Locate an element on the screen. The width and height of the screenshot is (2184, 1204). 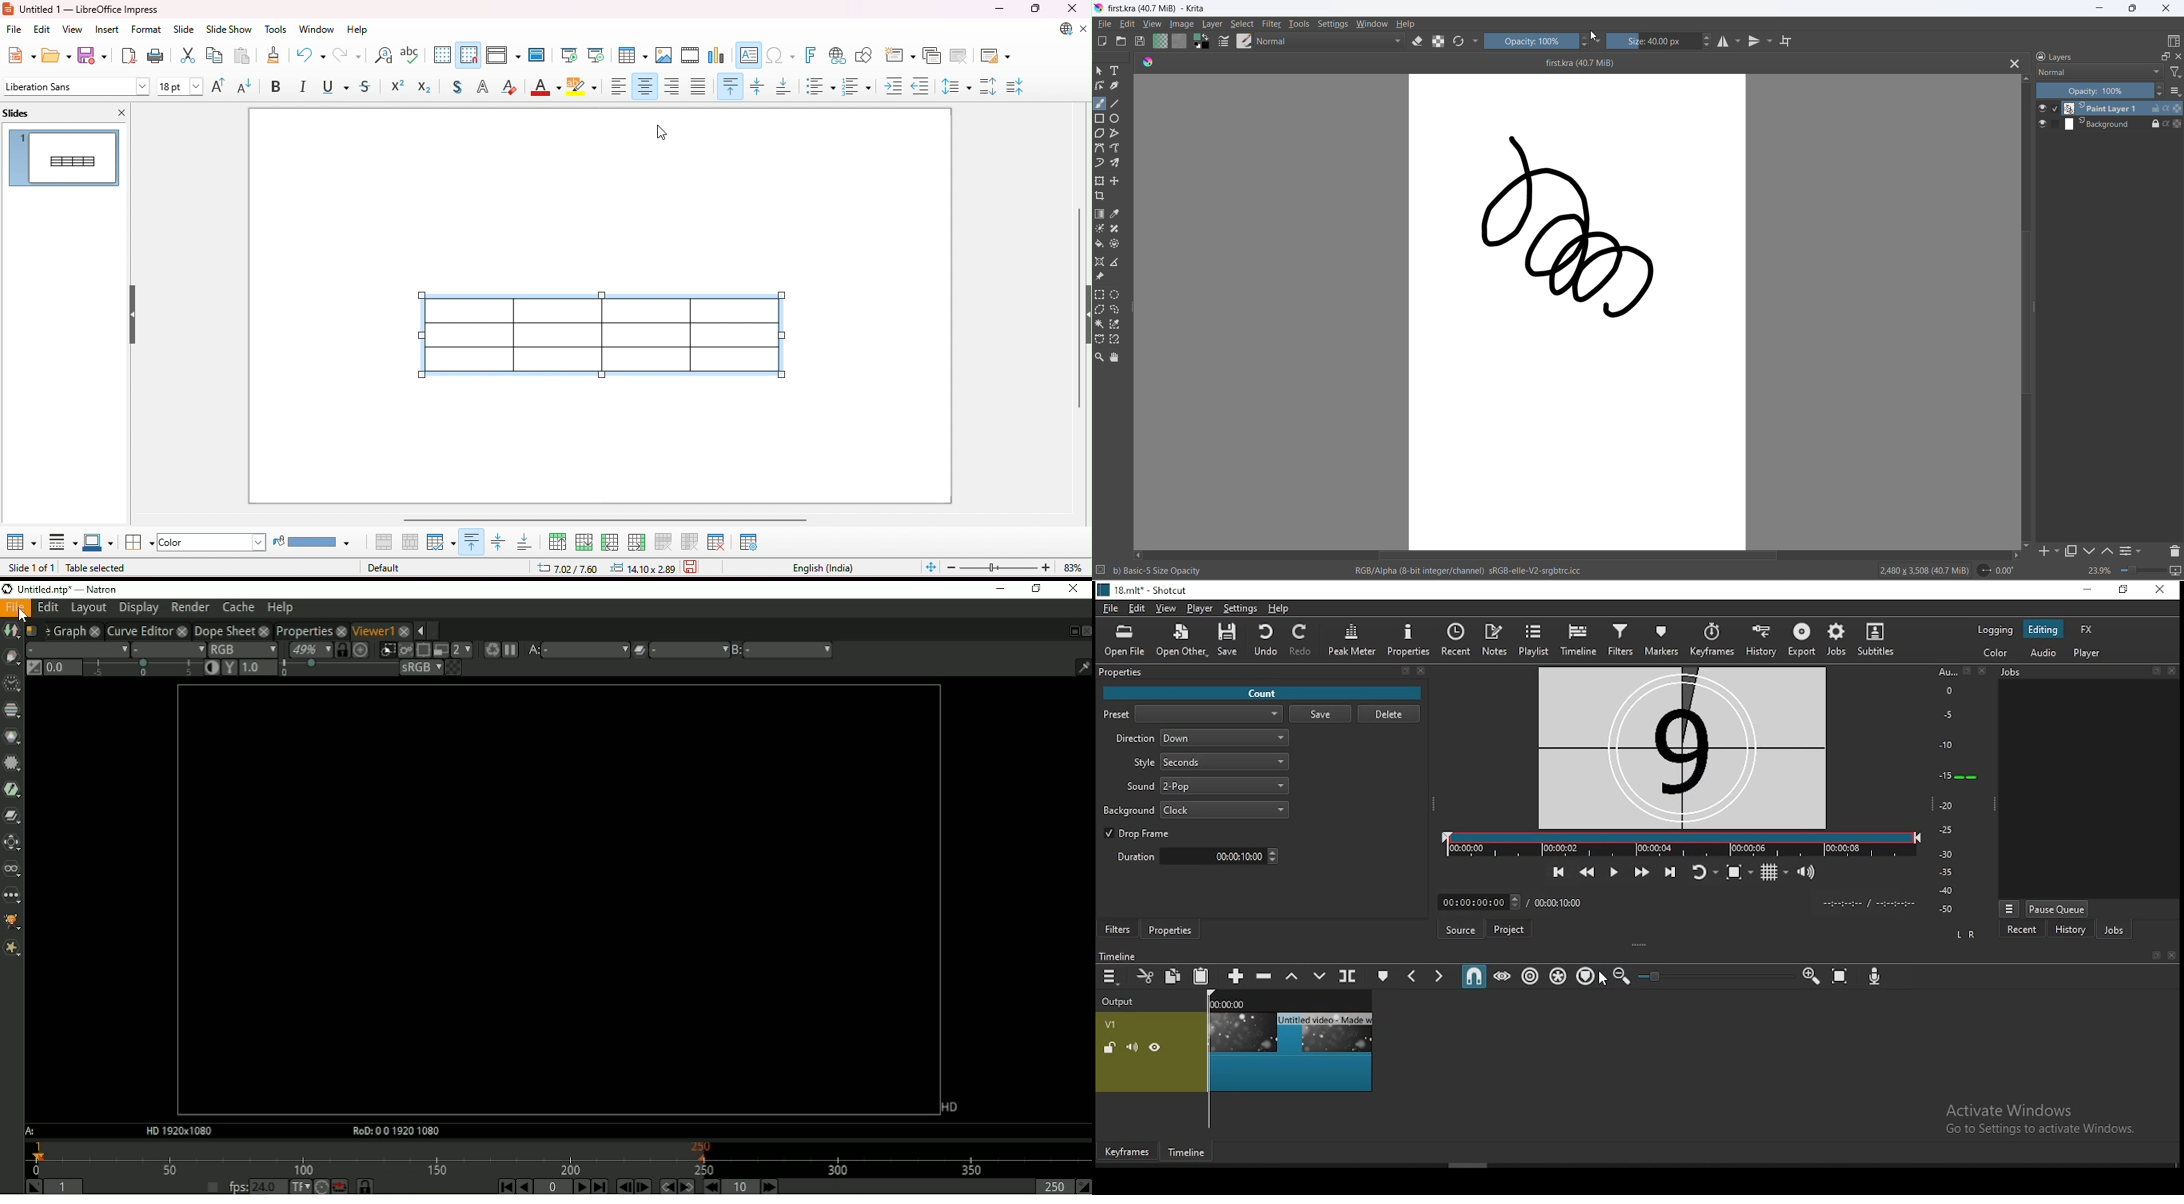
opacity and flow options is located at coordinates (1599, 40).